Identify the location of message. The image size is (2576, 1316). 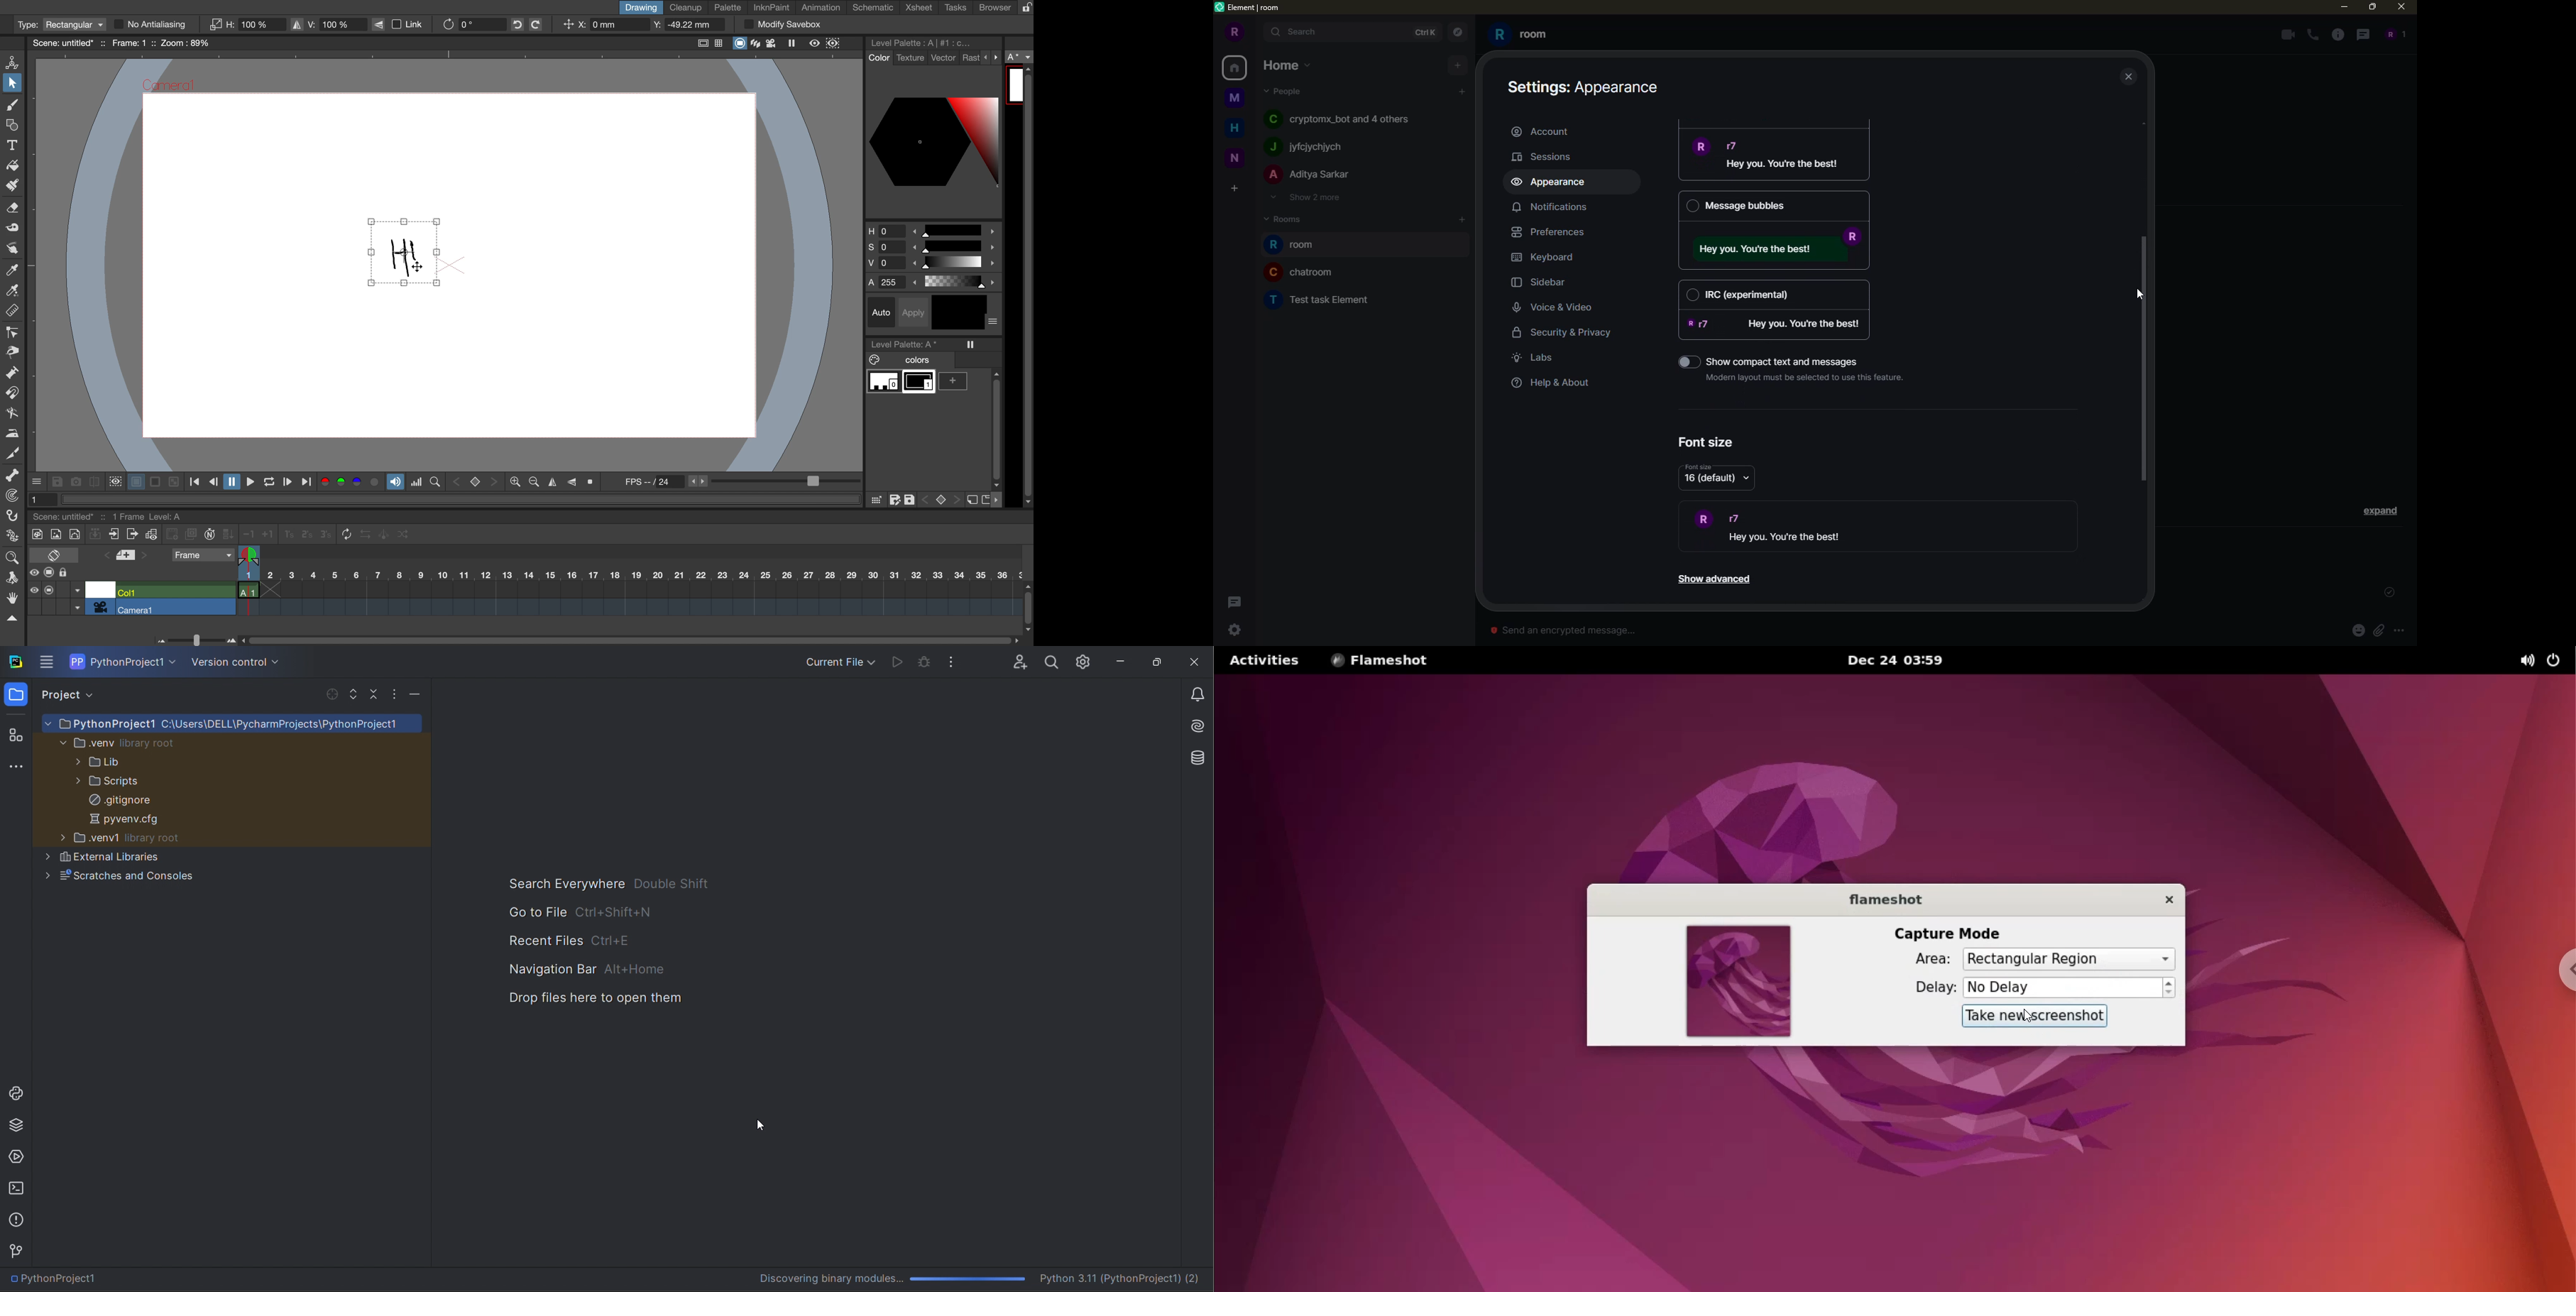
(1779, 246).